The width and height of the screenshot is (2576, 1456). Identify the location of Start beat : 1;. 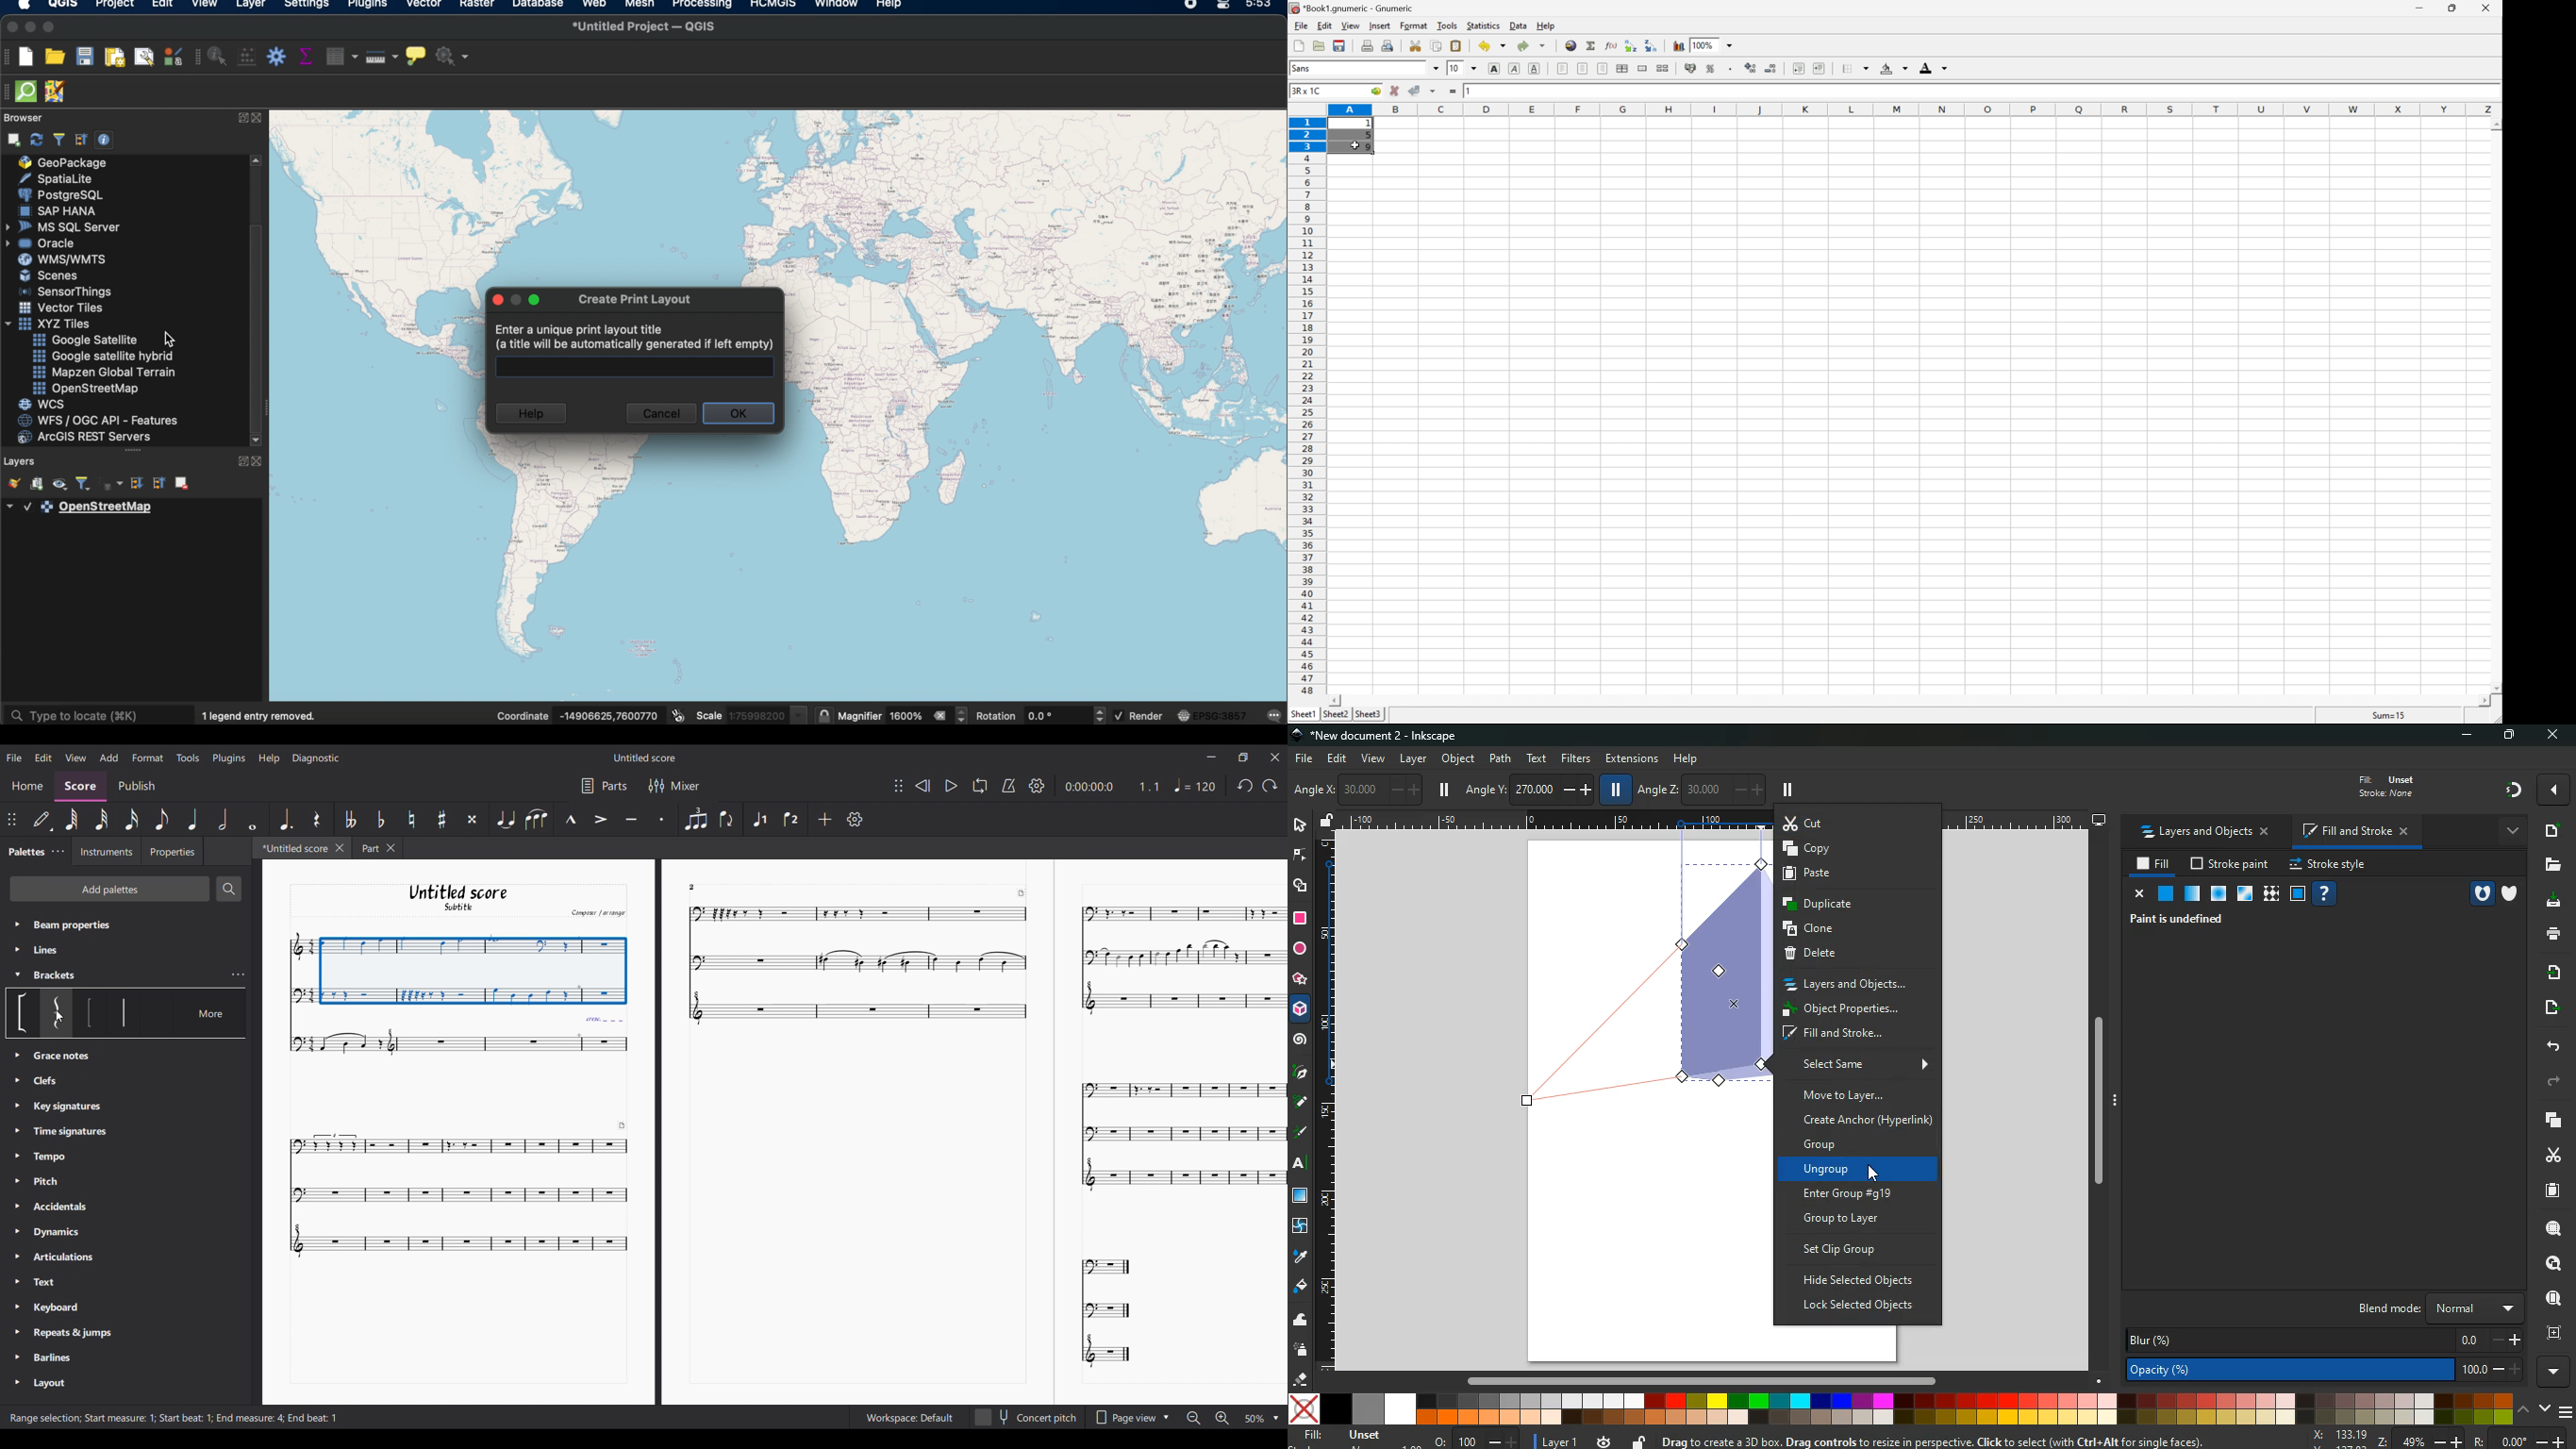
(186, 1418).